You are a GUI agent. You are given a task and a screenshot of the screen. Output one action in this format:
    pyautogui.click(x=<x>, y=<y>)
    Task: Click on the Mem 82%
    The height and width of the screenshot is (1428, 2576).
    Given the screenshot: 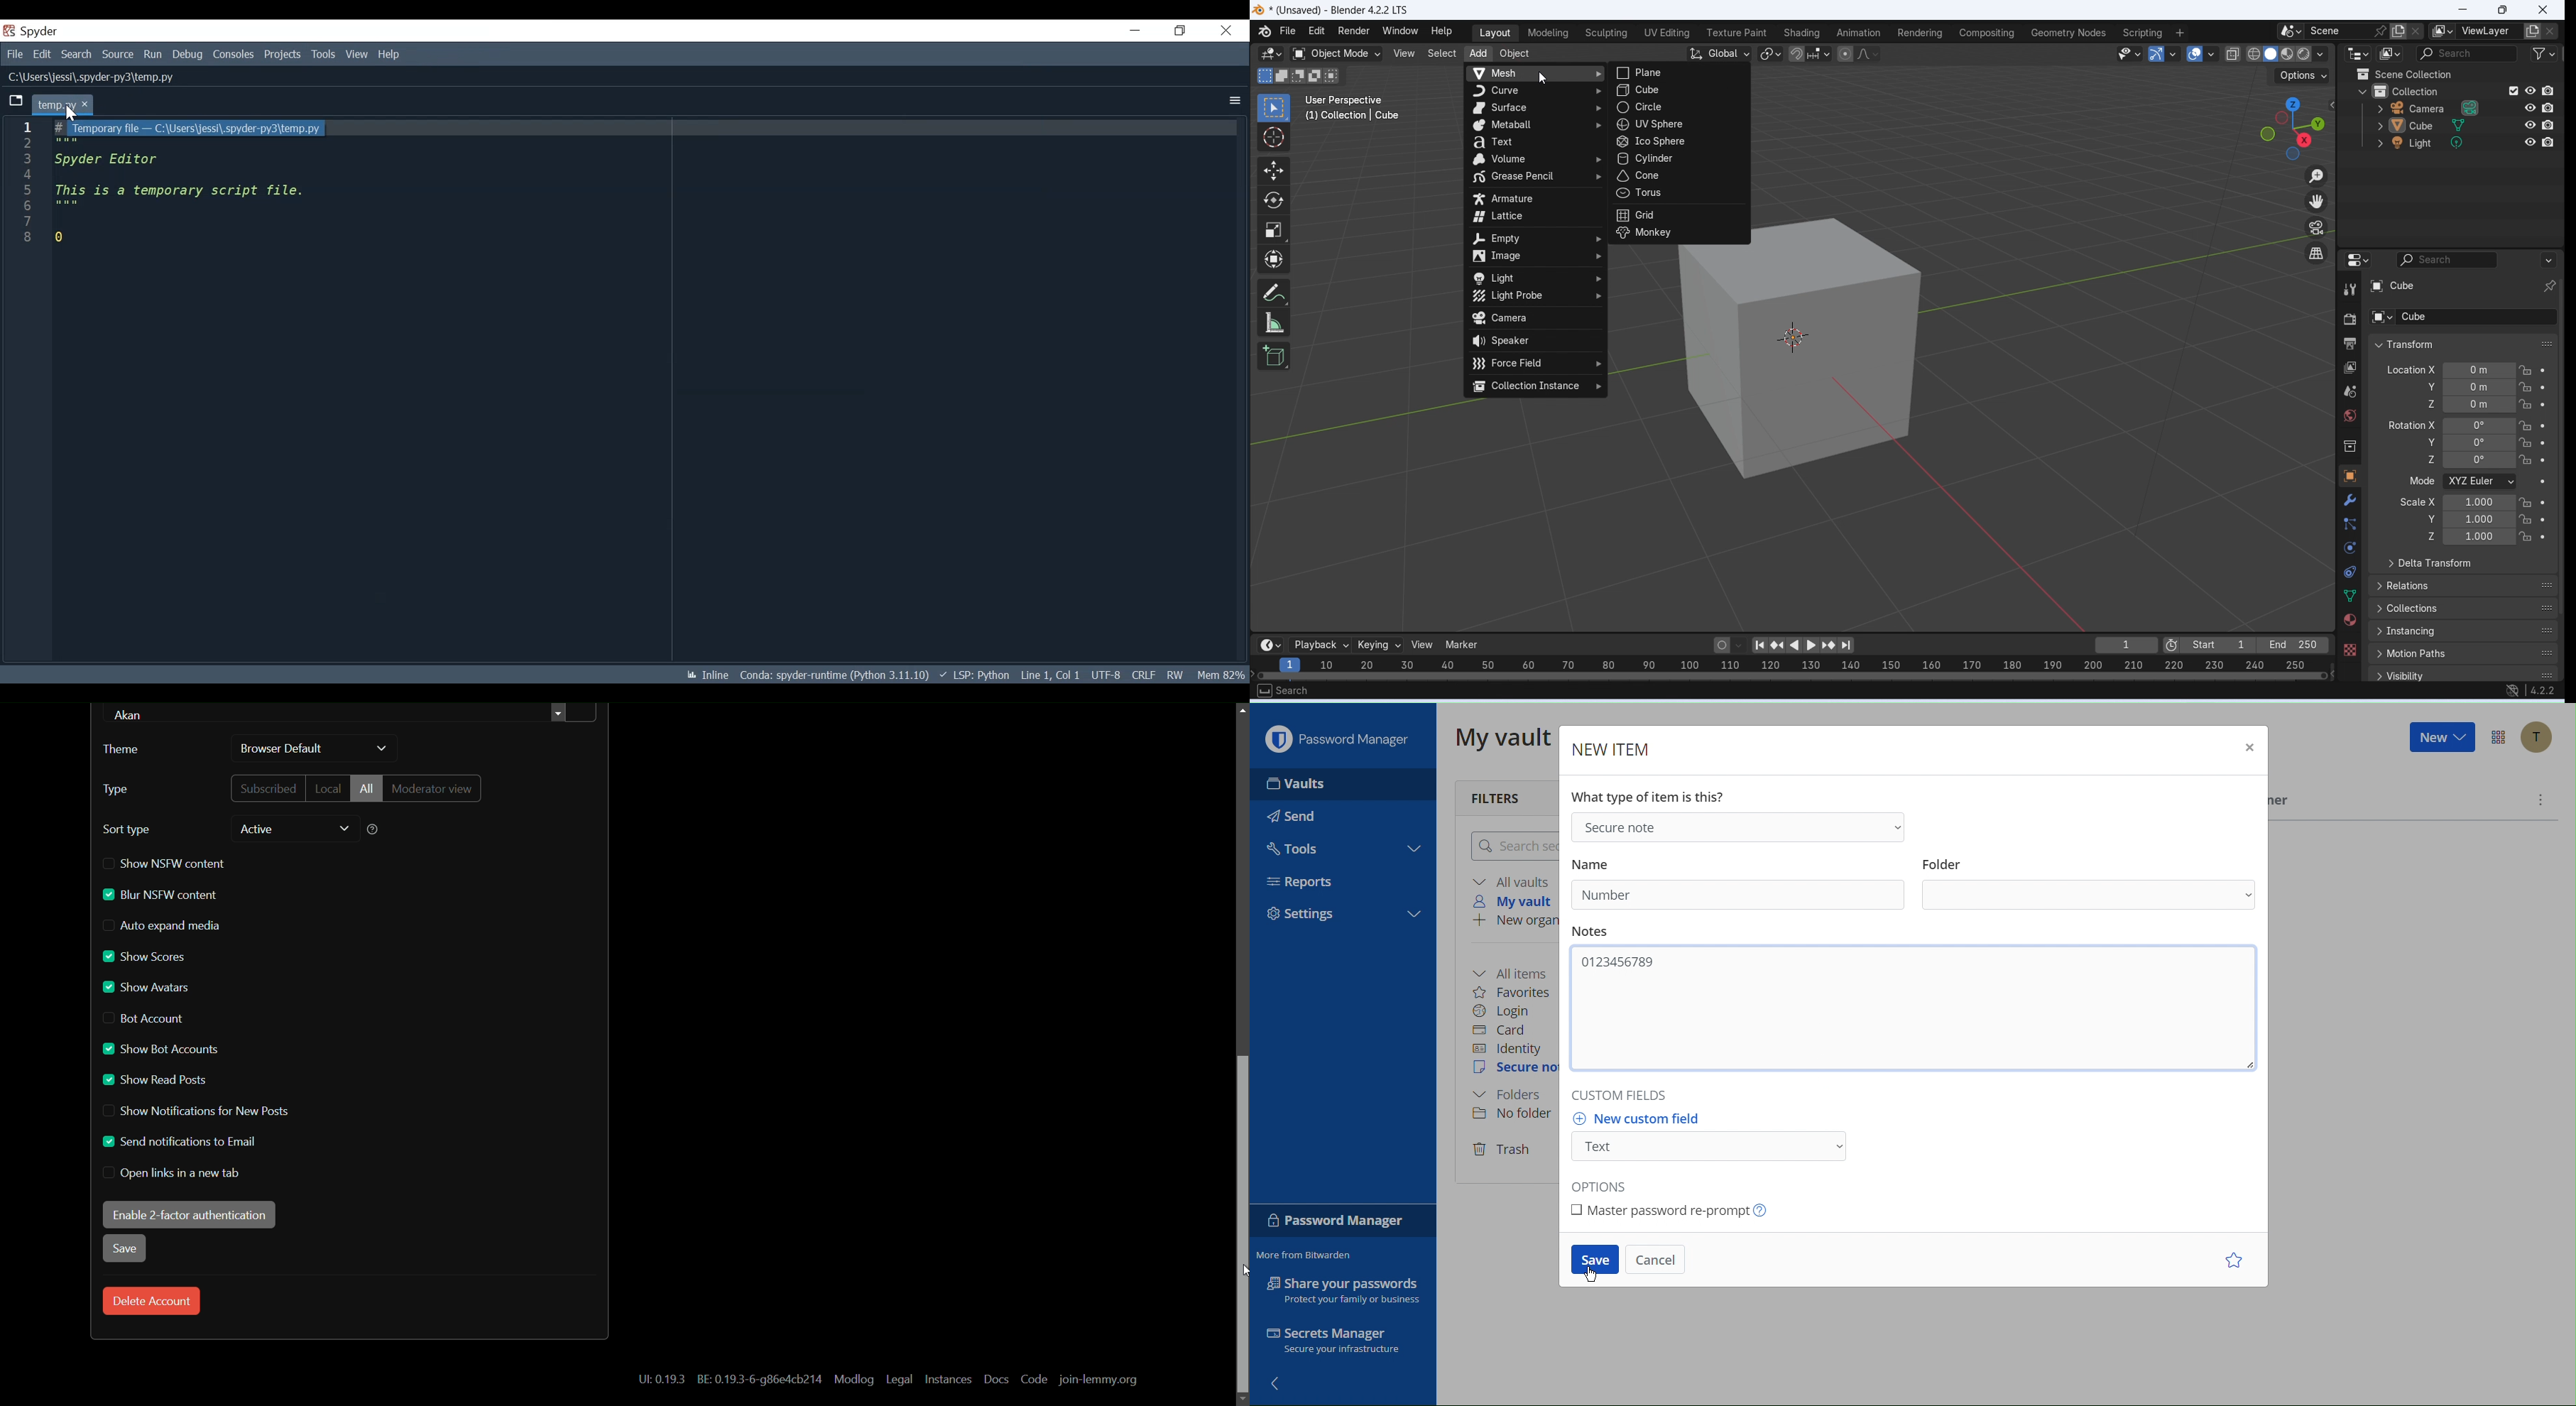 What is the action you would take?
    pyautogui.click(x=1220, y=672)
    